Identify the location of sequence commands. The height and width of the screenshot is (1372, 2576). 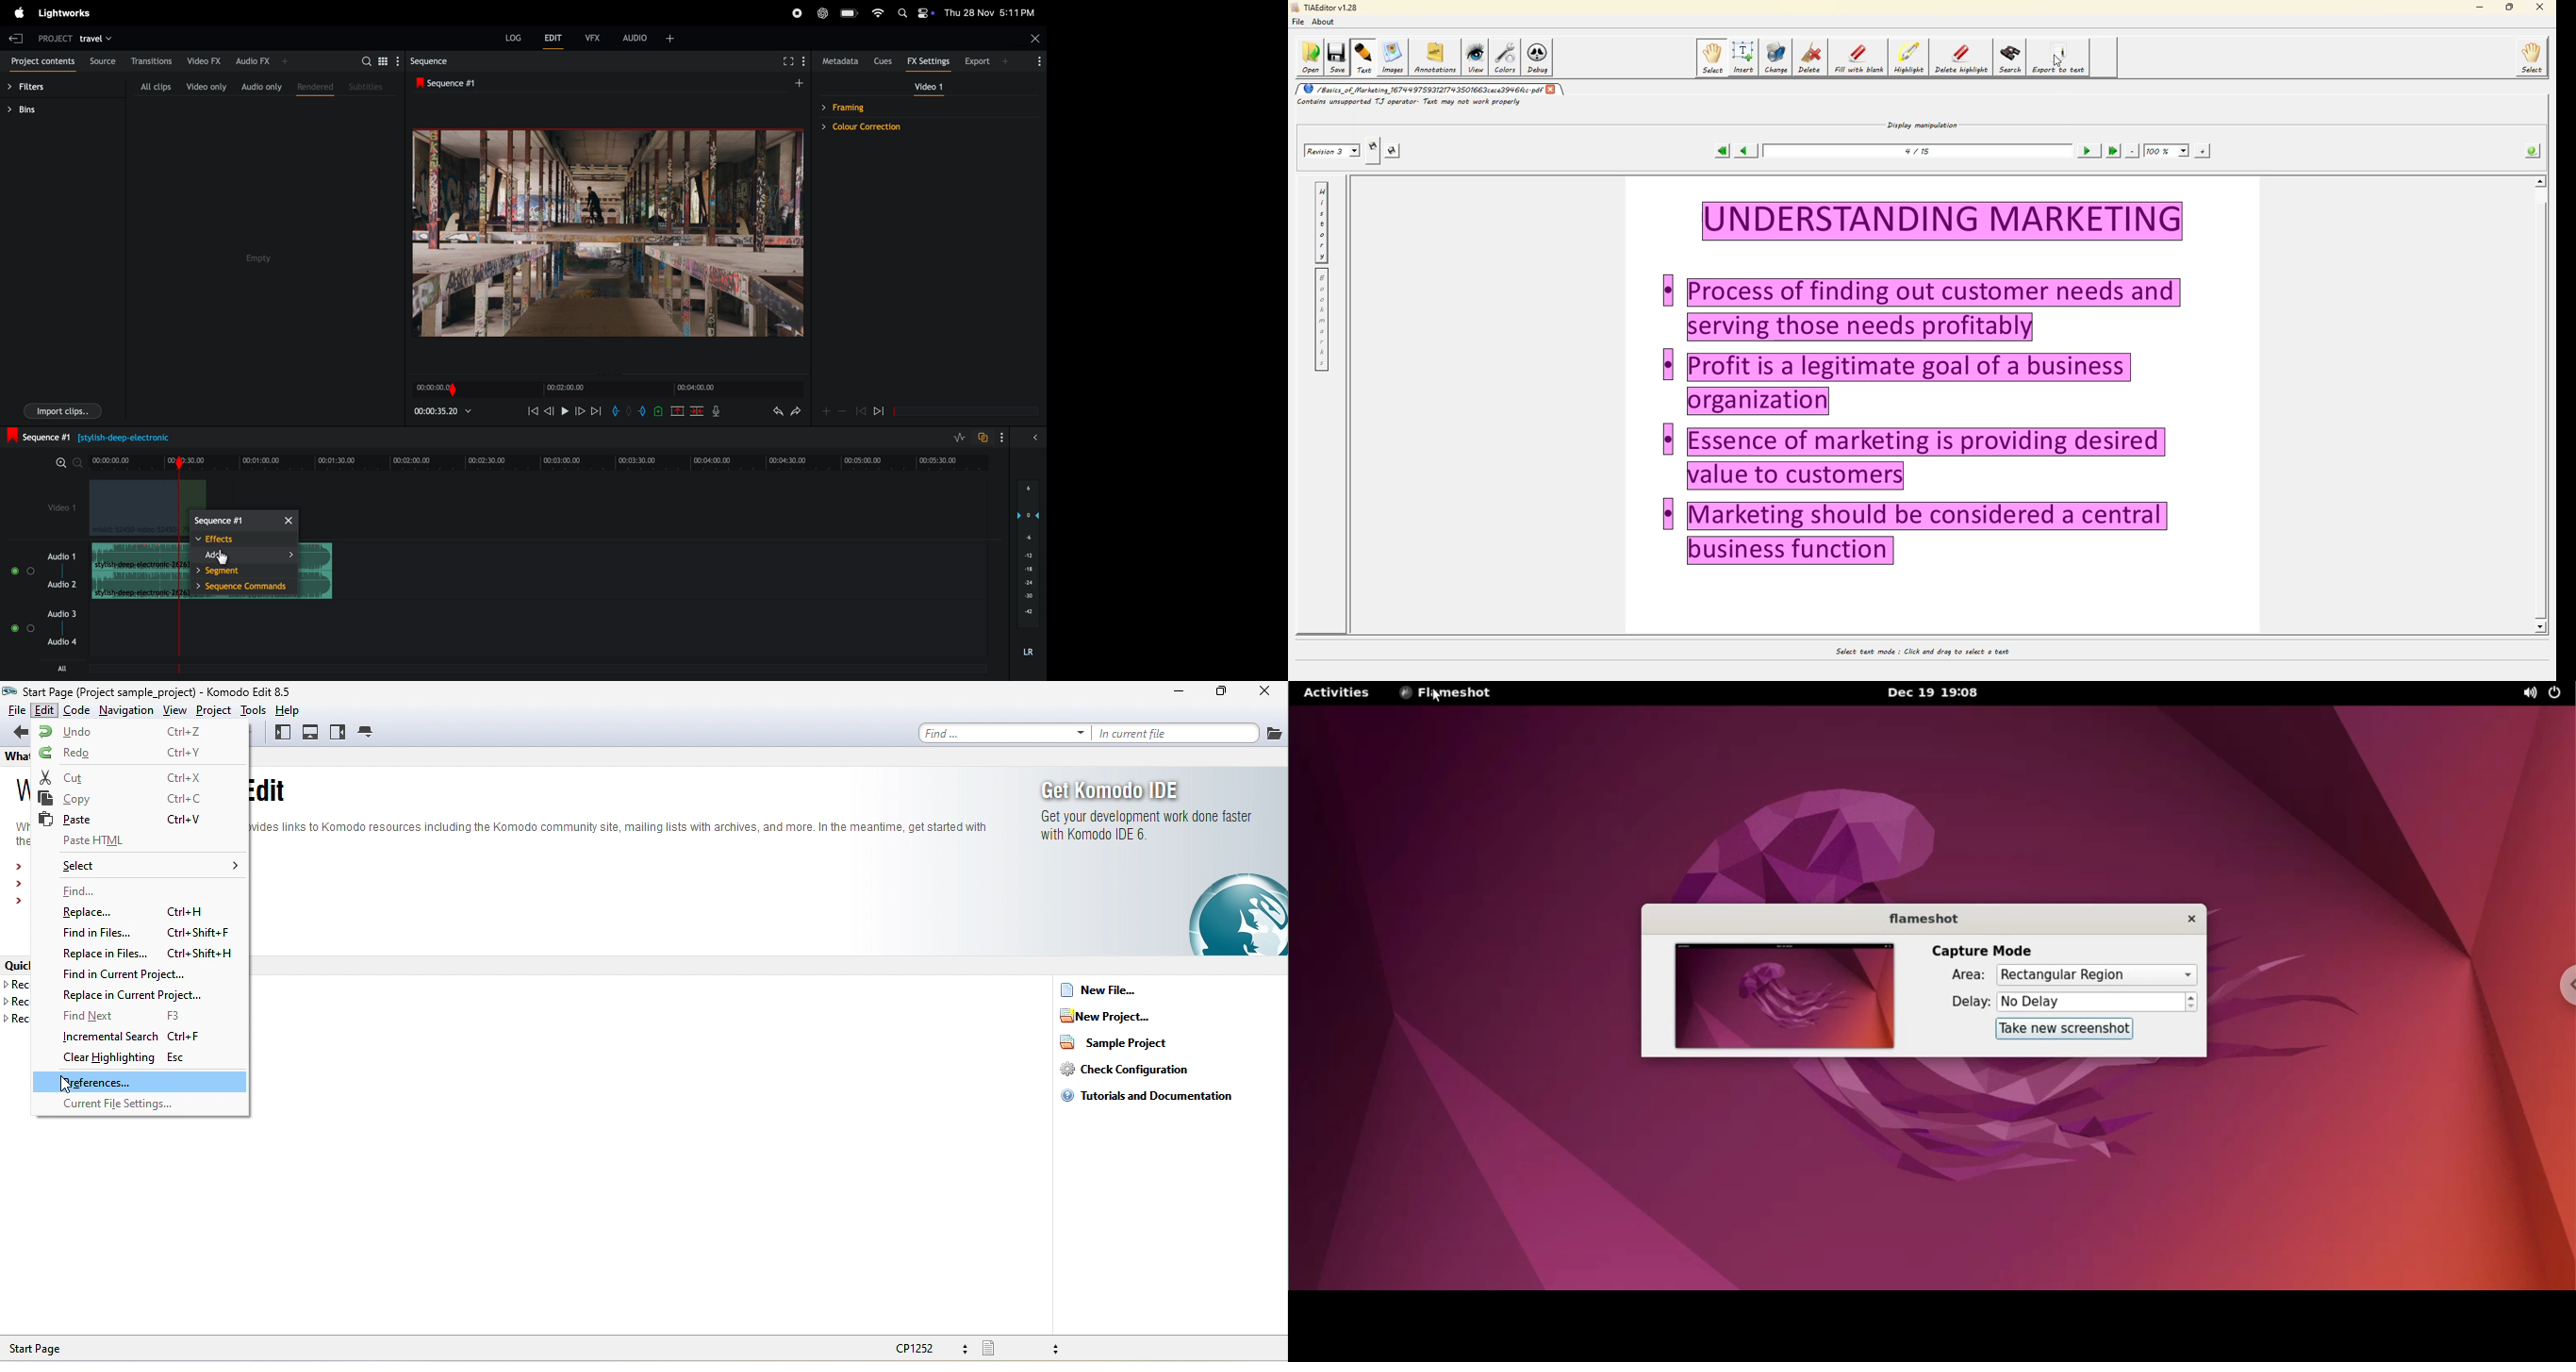
(246, 587).